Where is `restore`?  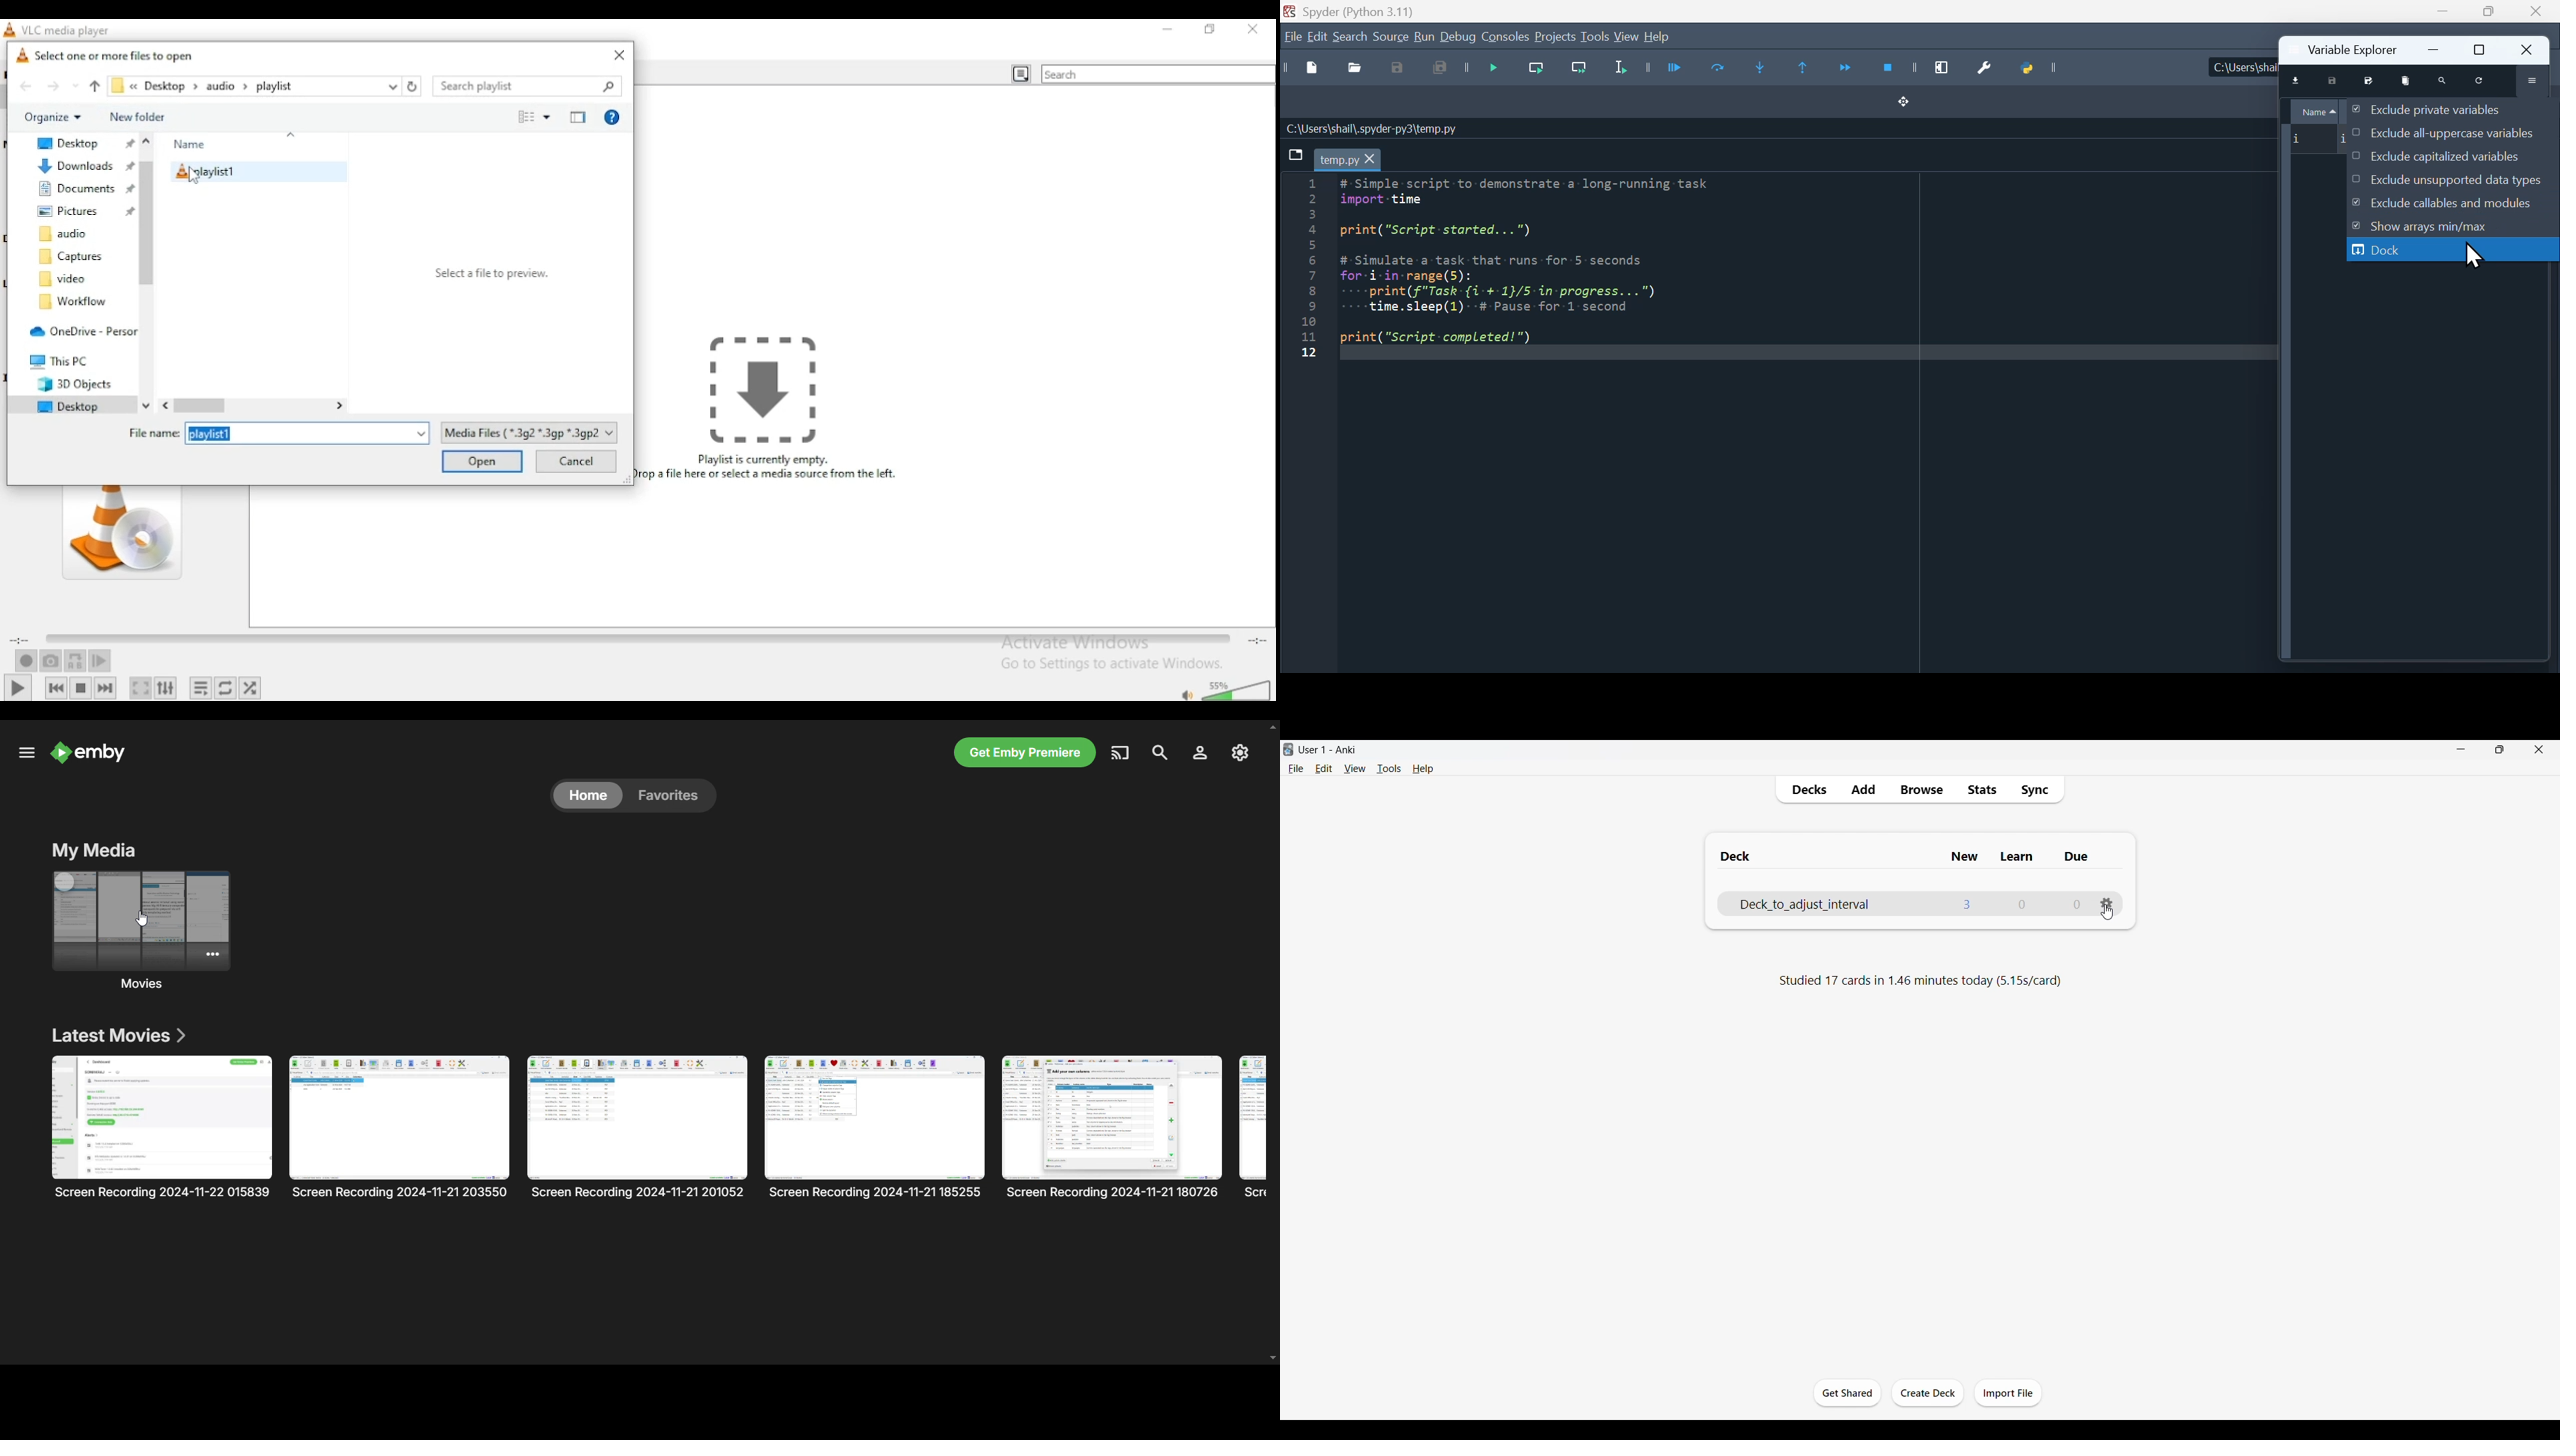
restore is located at coordinates (2479, 49).